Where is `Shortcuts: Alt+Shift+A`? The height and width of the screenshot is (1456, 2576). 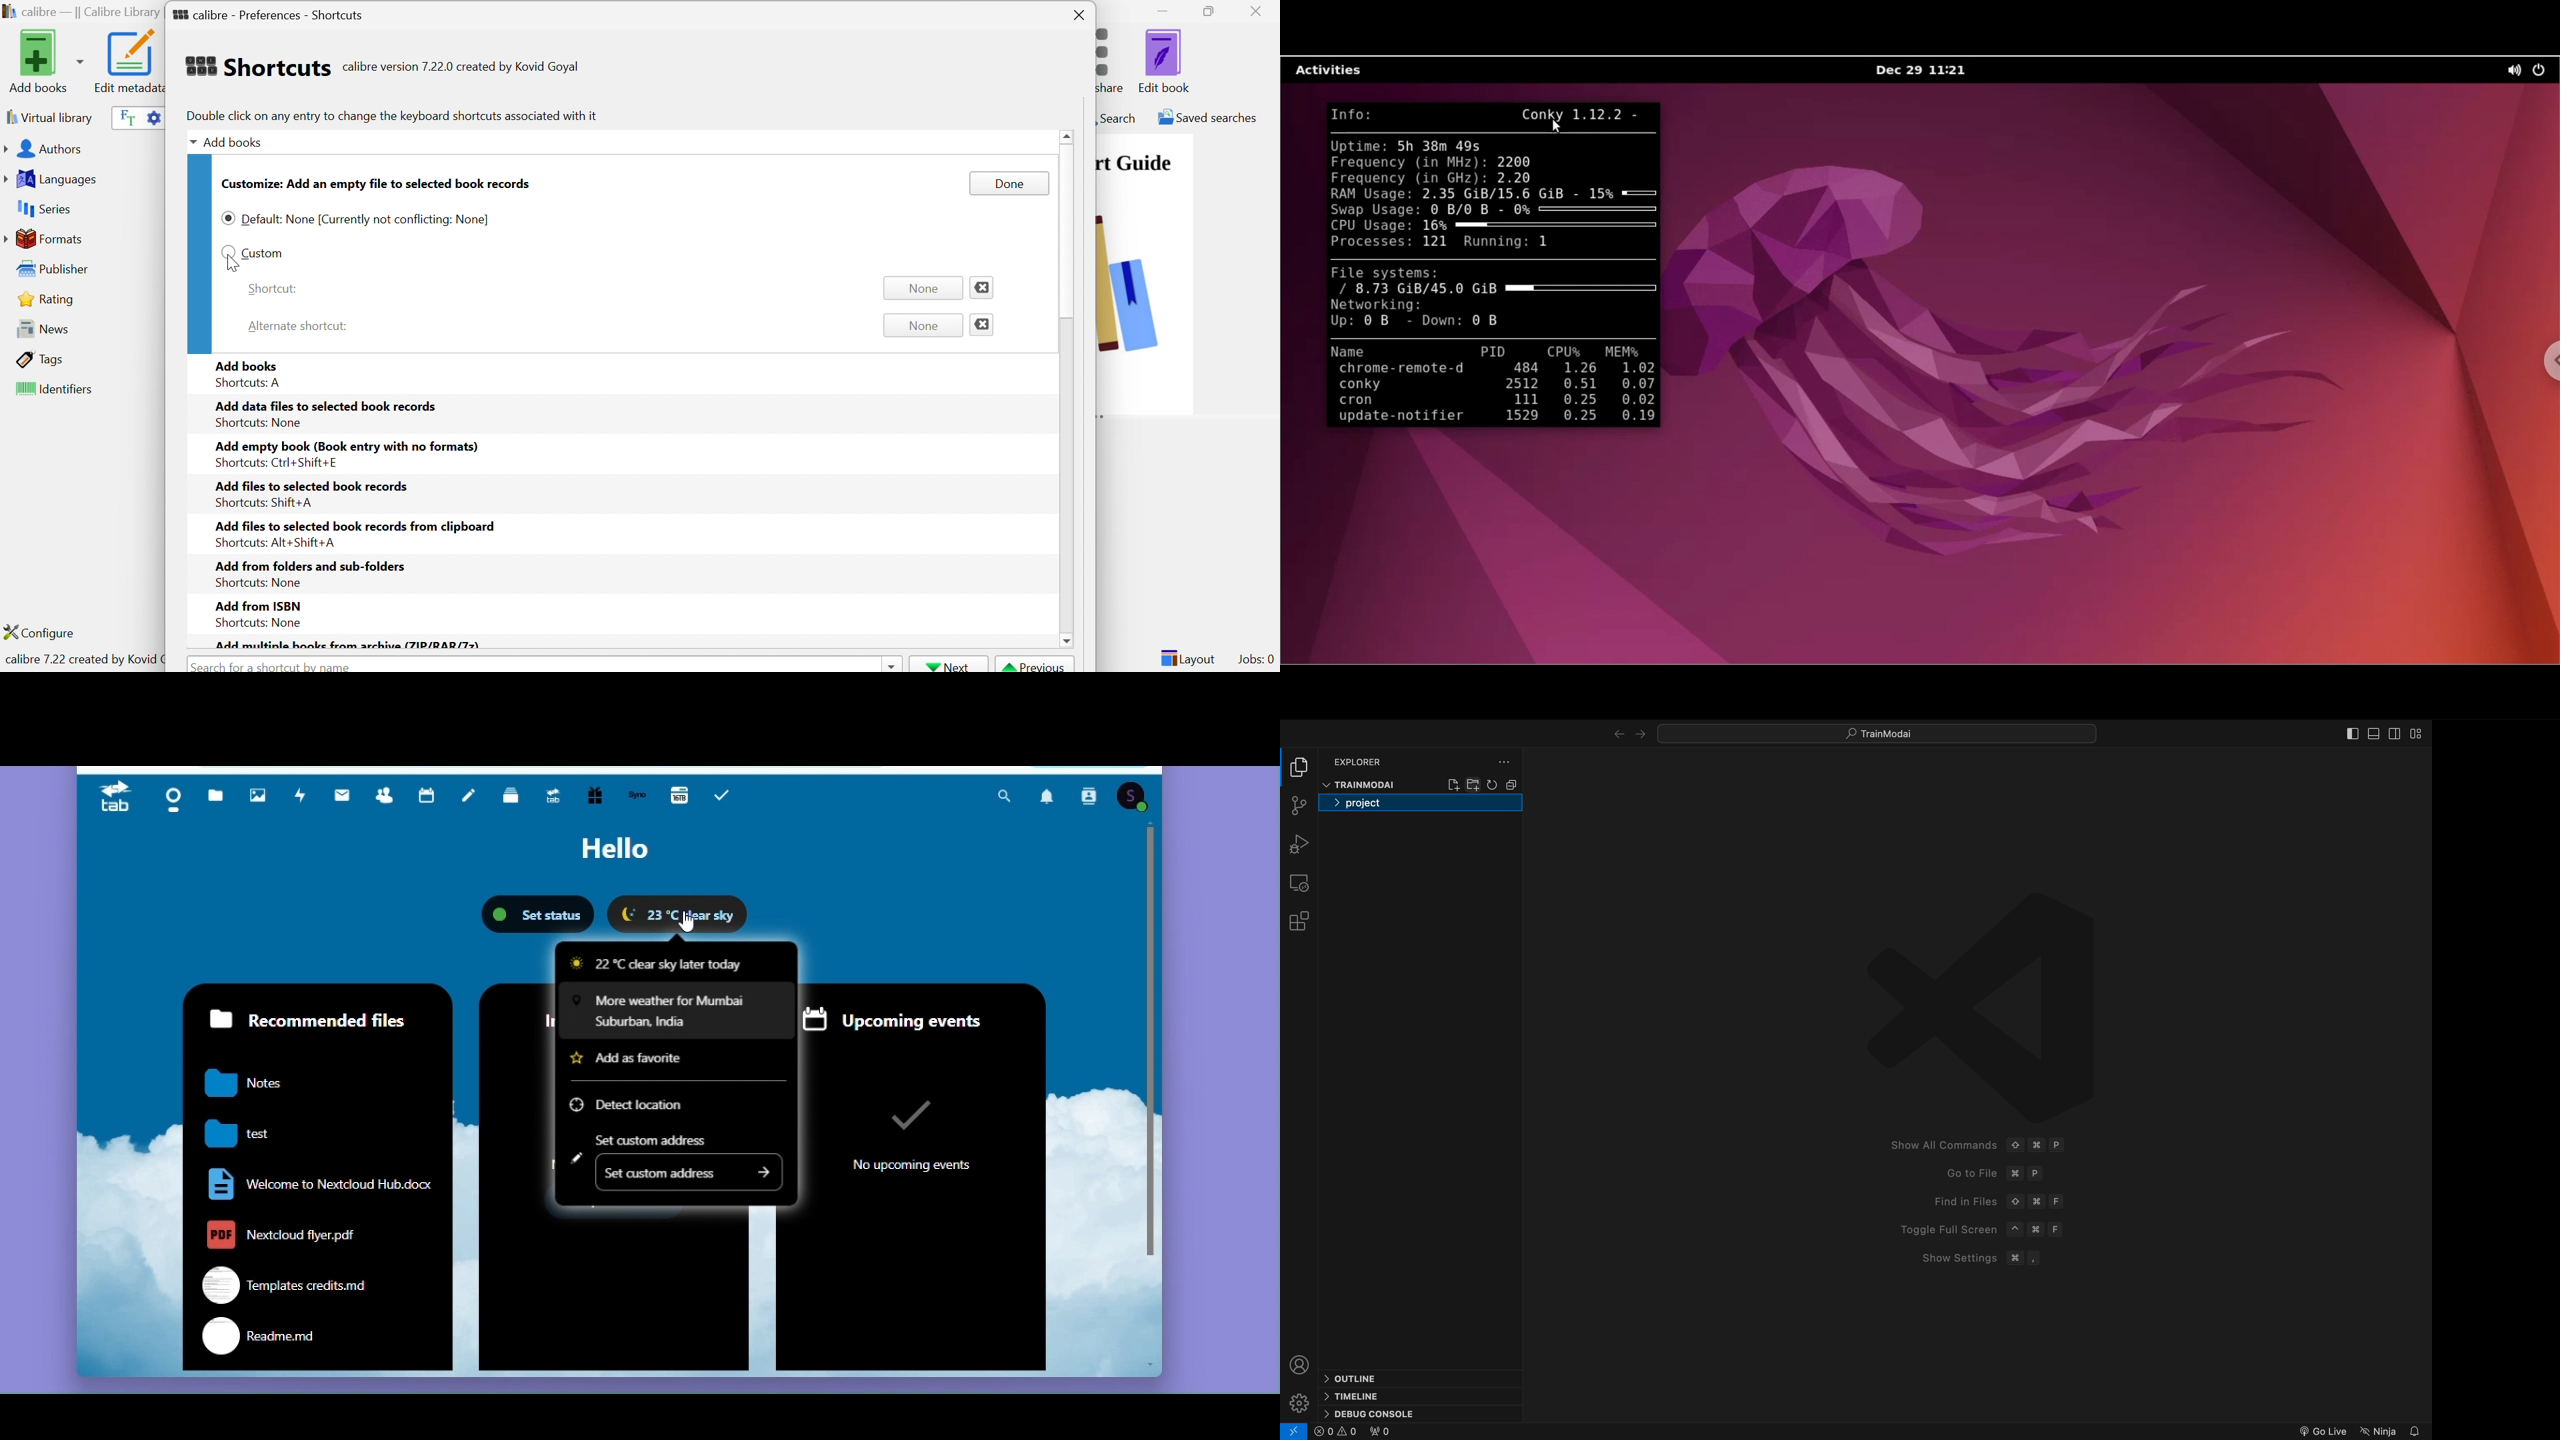 Shortcuts: Alt+Shift+A is located at coordinates (274, 542).